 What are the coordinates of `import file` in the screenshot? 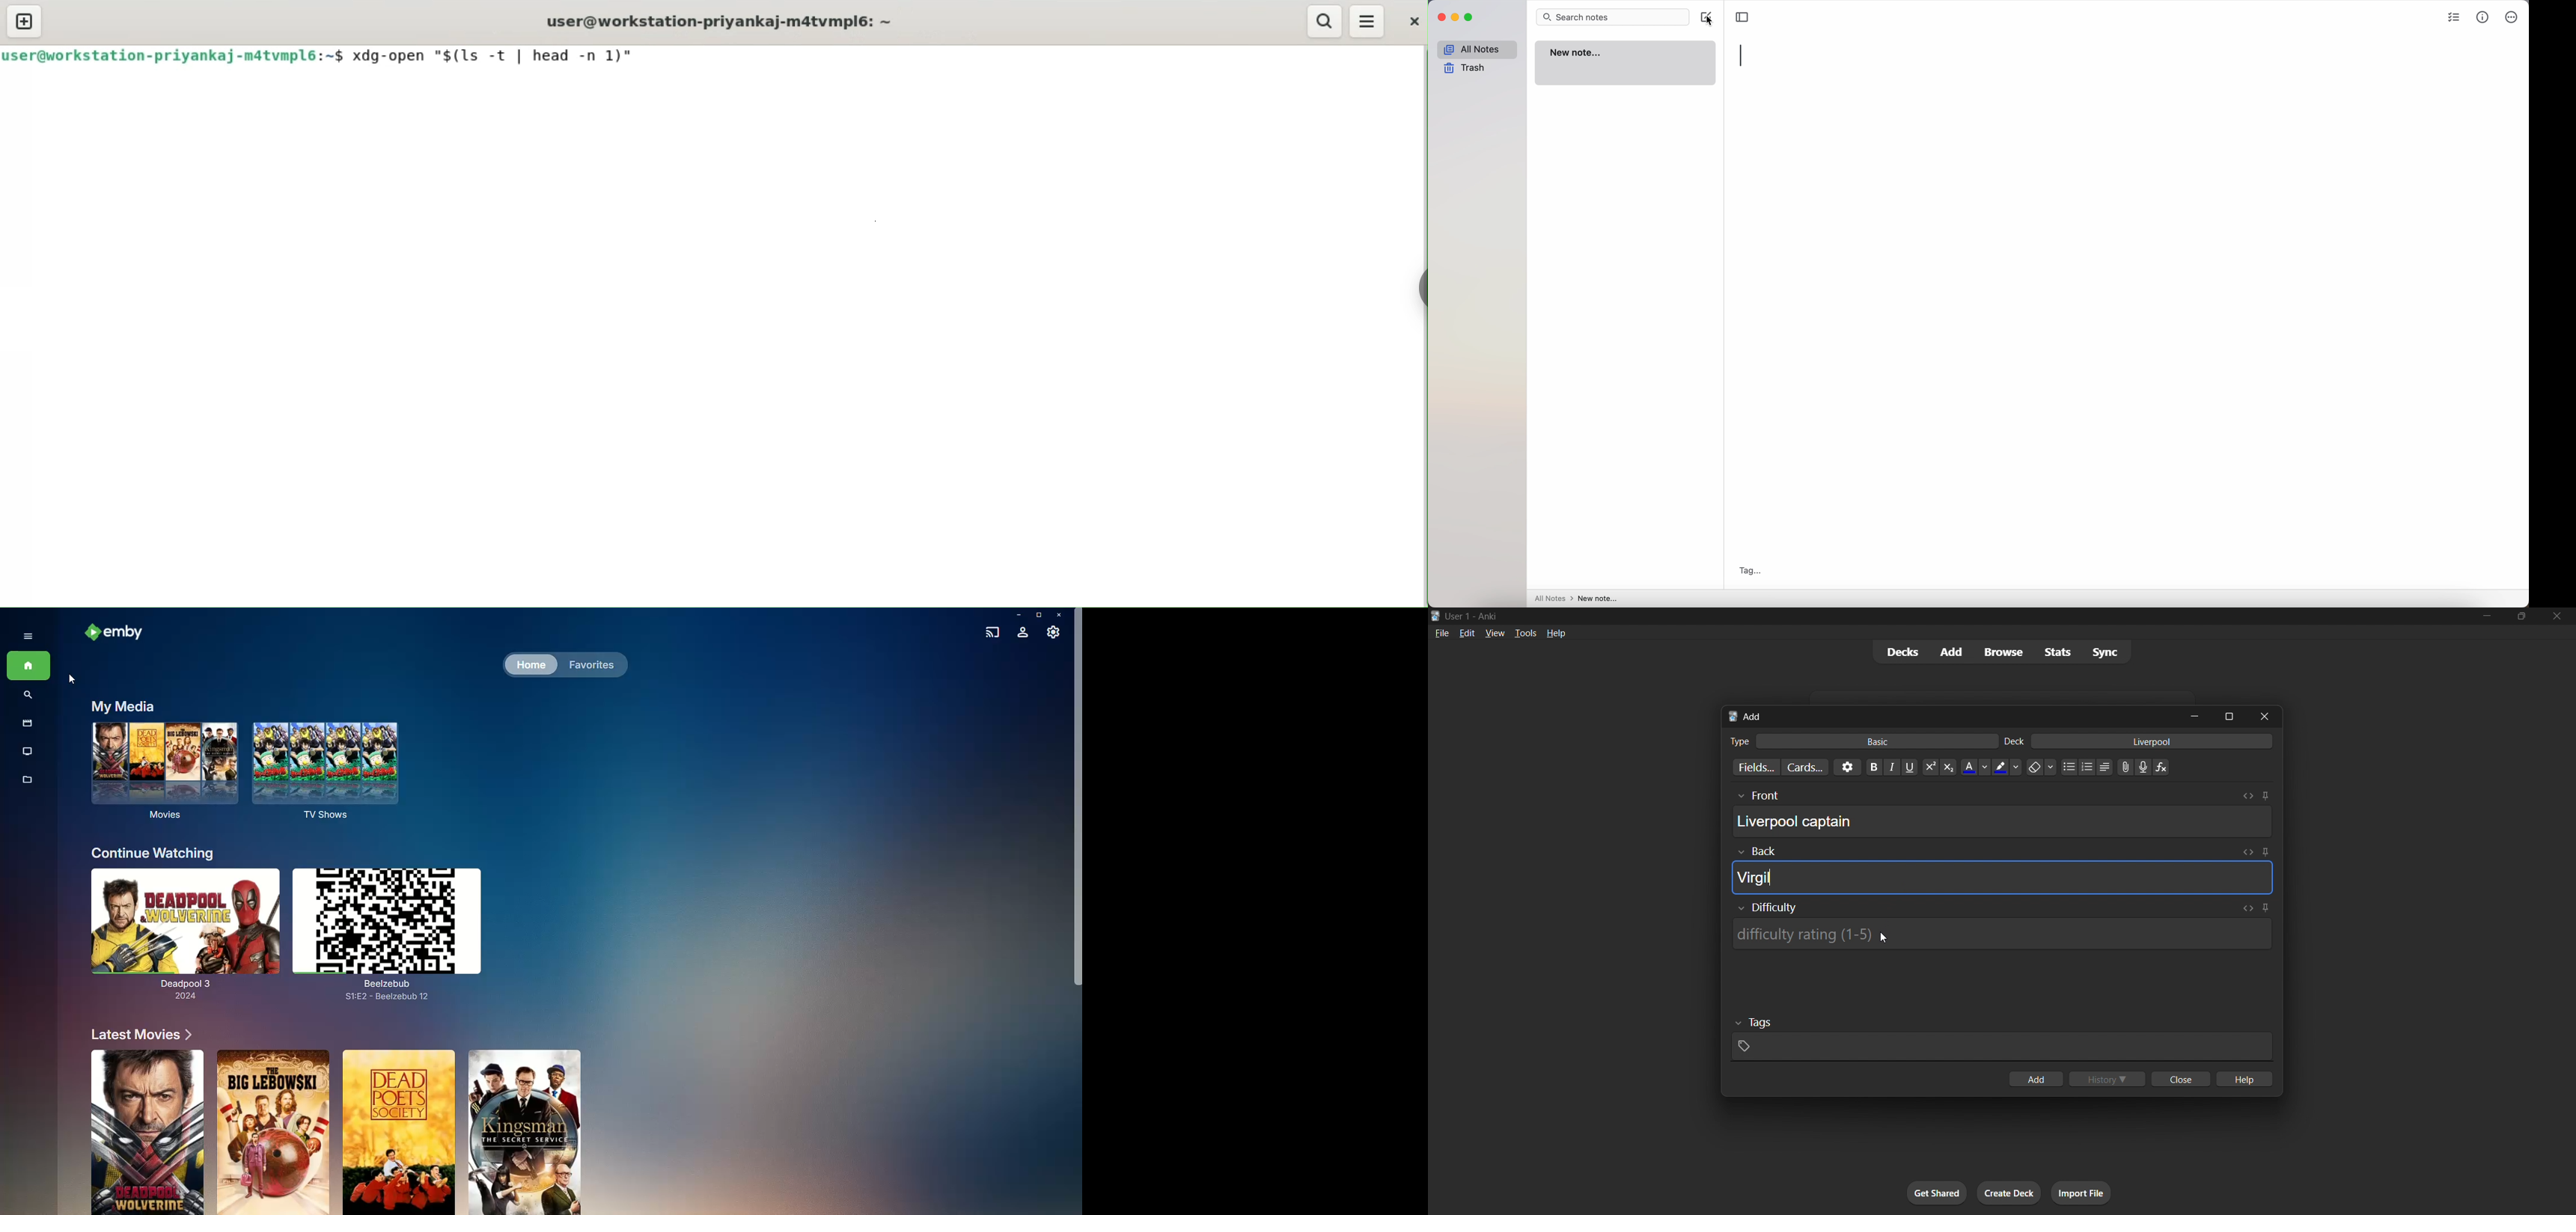 It's located at (2081, 1193).